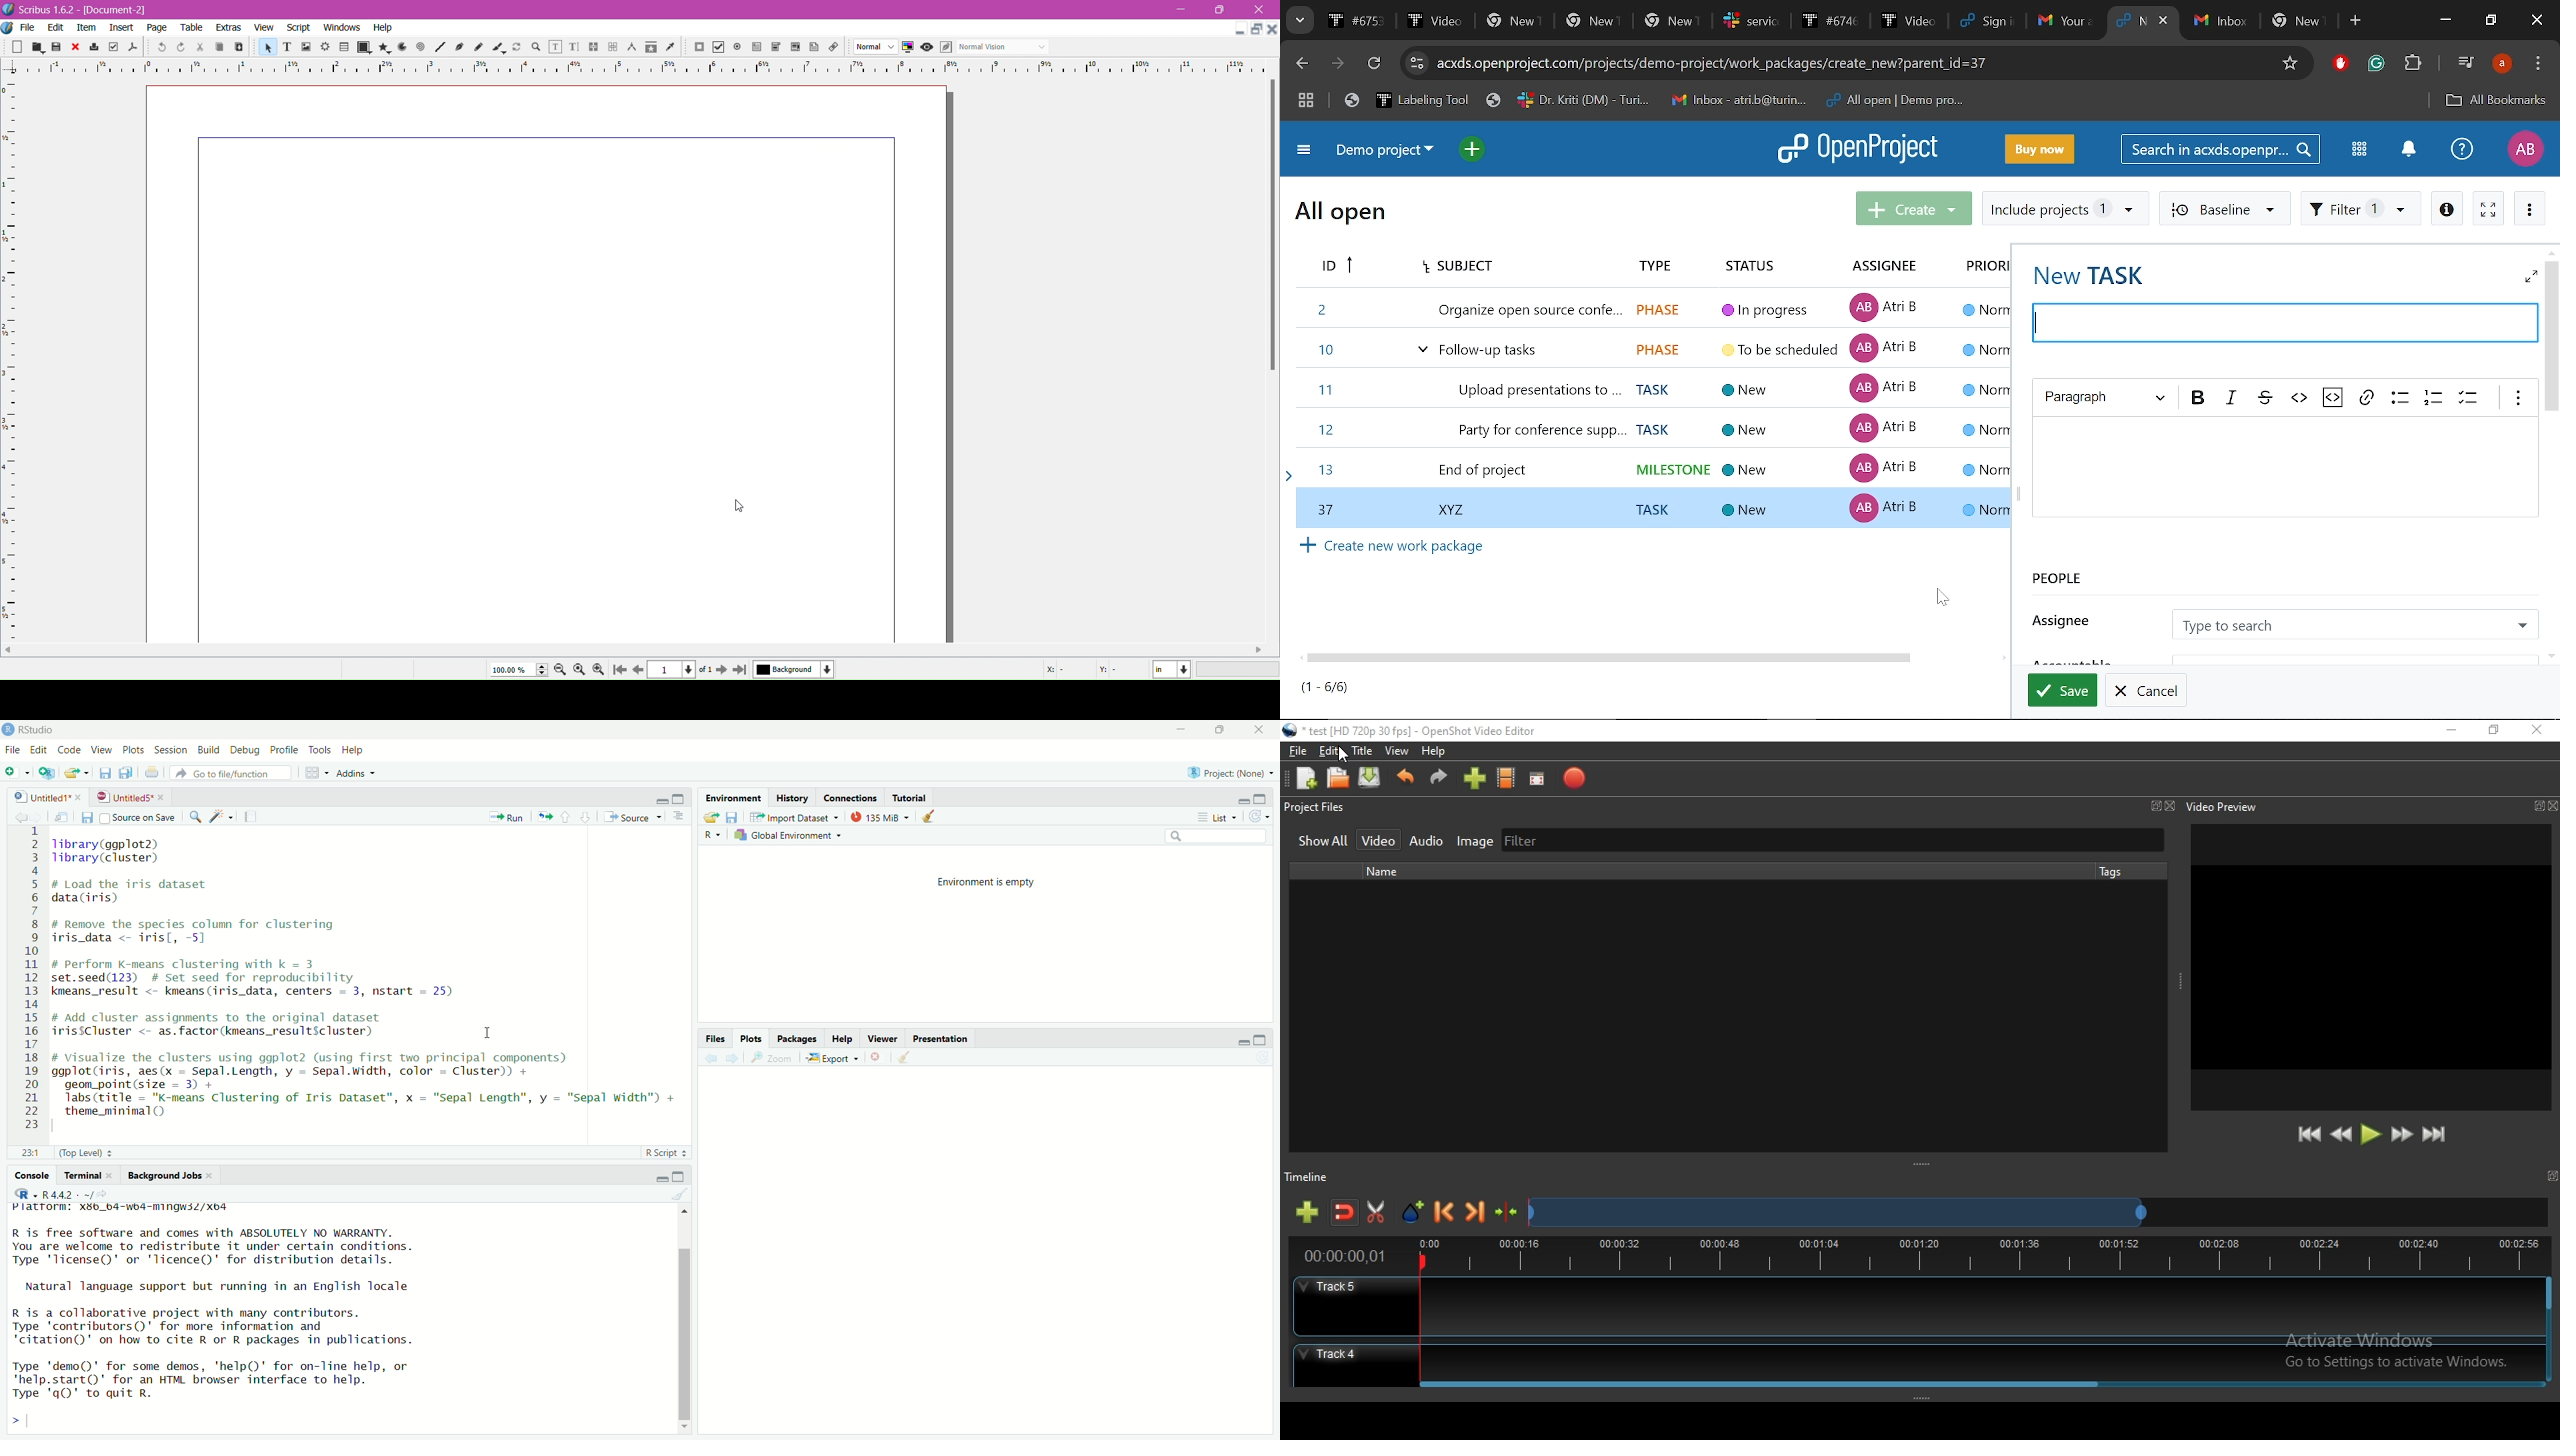  Describe the element at coordinates (734, 797) in the screenshot. I see `Environment` at that location.